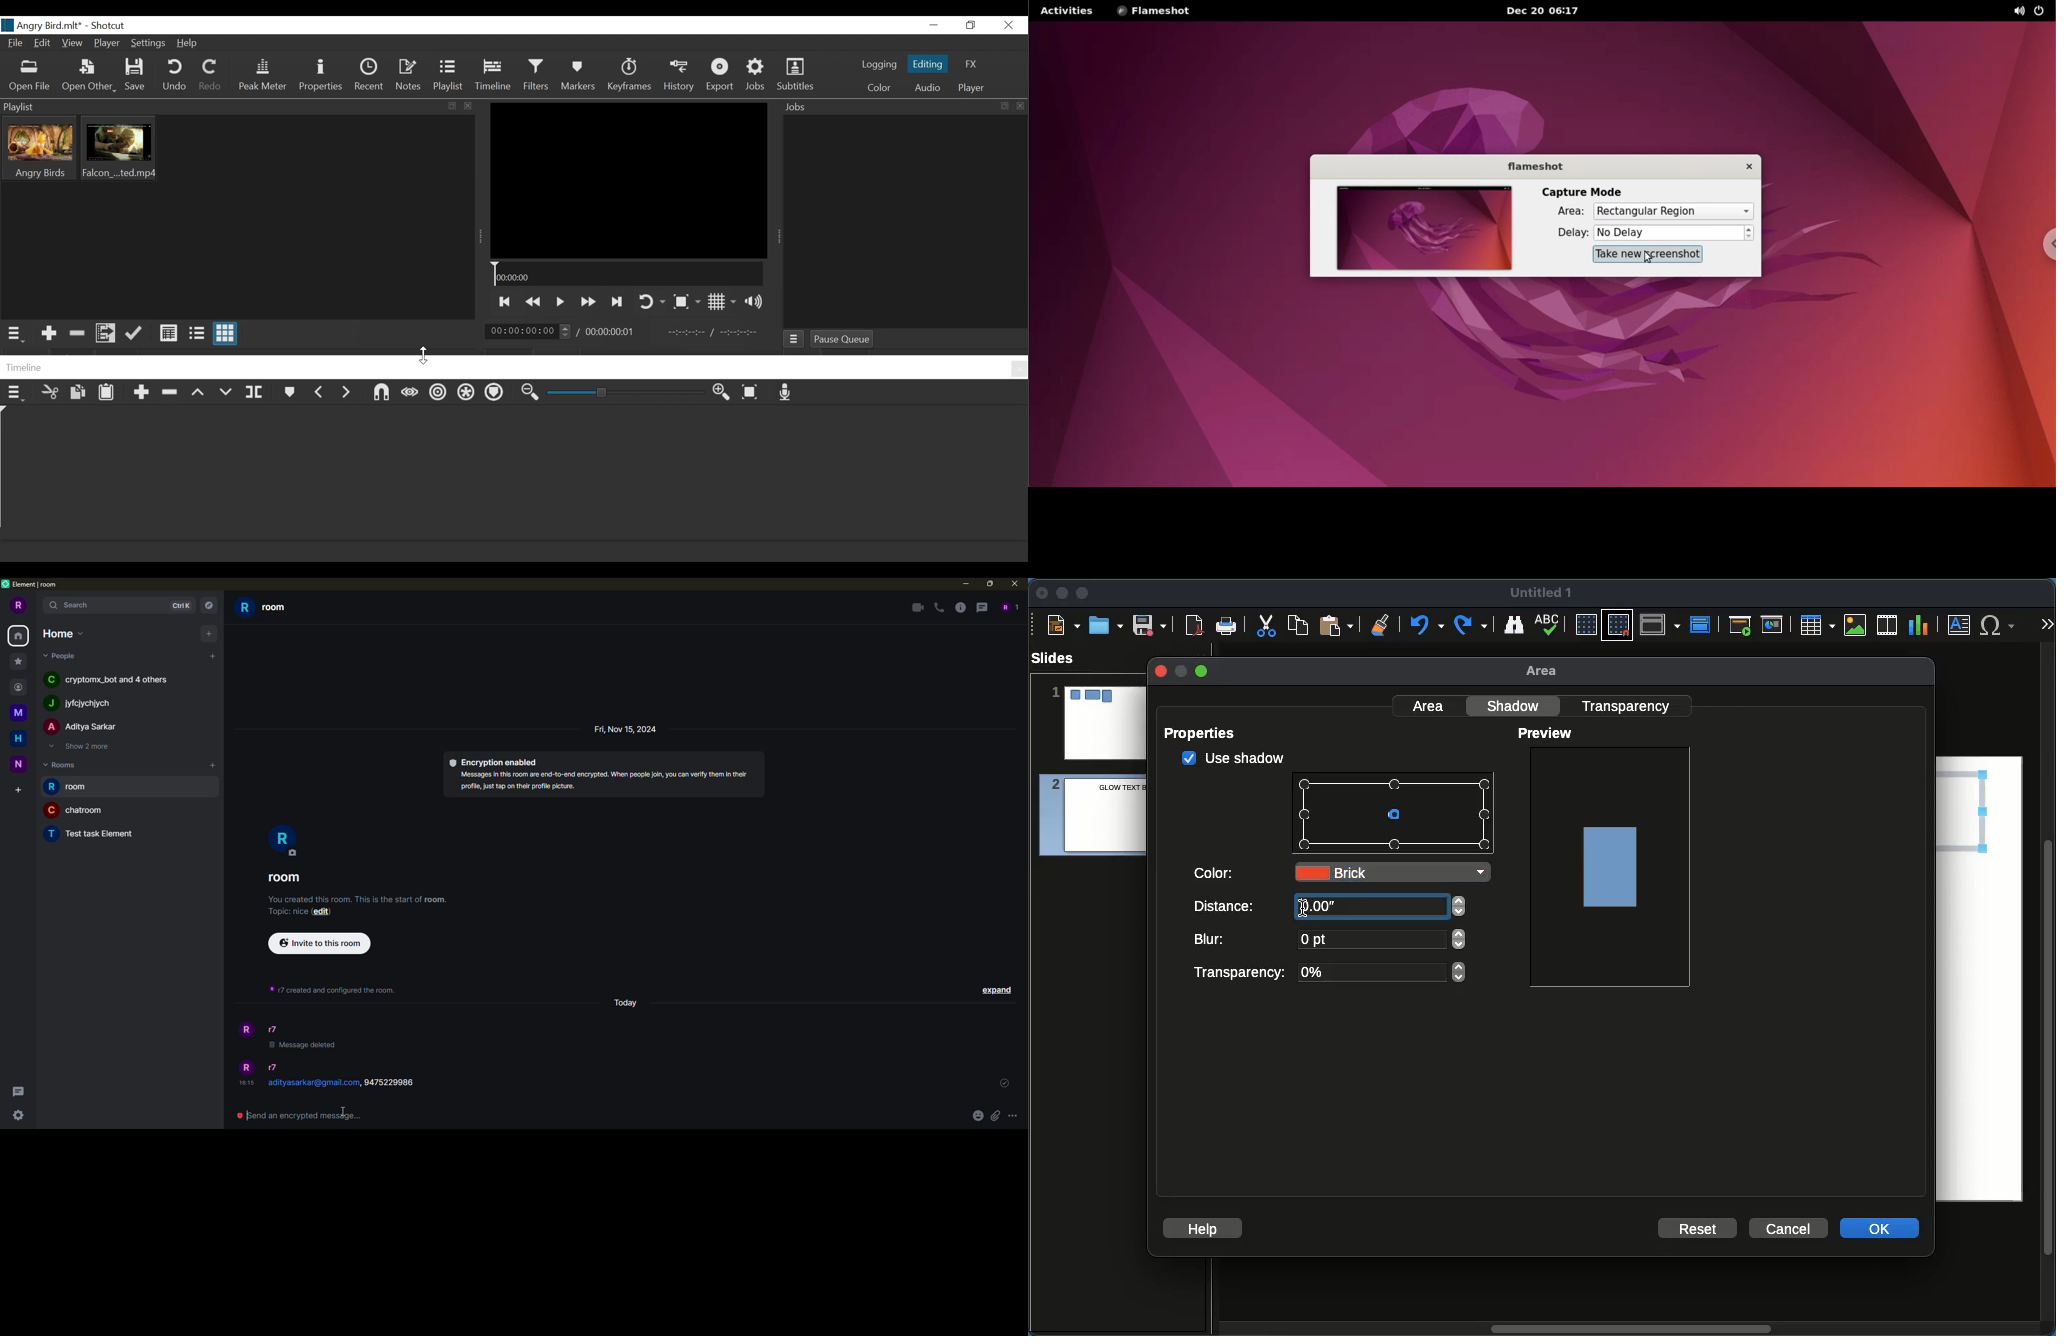  What do you see at coordinates (17, 660) in the screenshot?
I see `favorite` at bounding box center [17, 660].